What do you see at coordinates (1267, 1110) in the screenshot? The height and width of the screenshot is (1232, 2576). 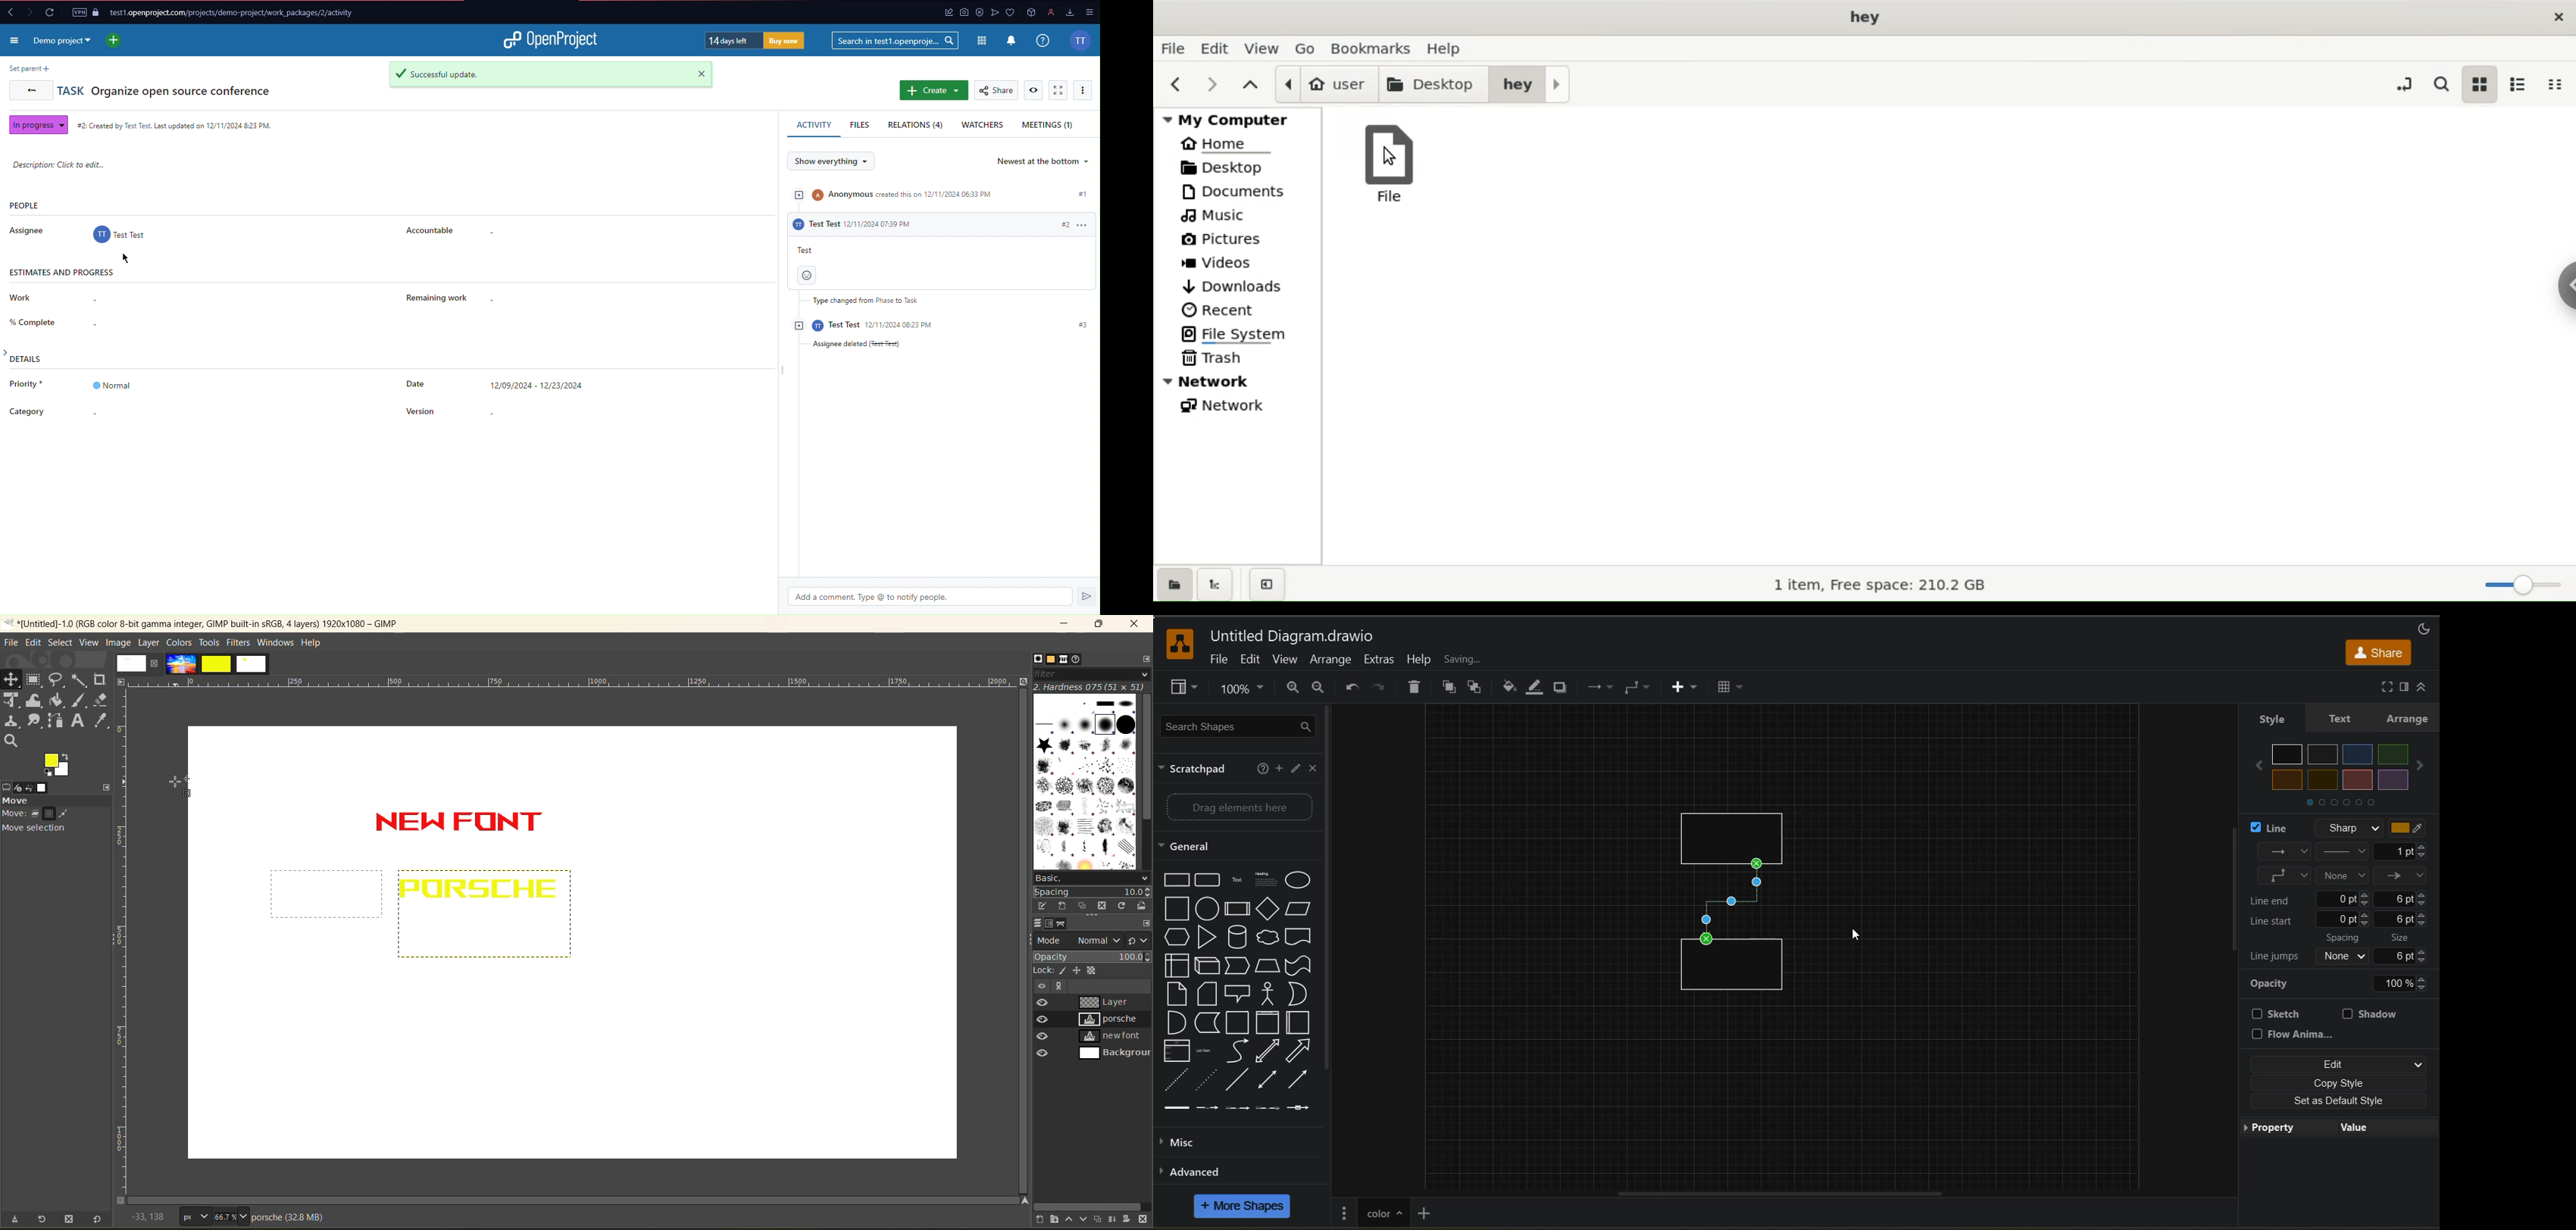 I see `Connector with 3 label` at bounding box center [1267, 1110].